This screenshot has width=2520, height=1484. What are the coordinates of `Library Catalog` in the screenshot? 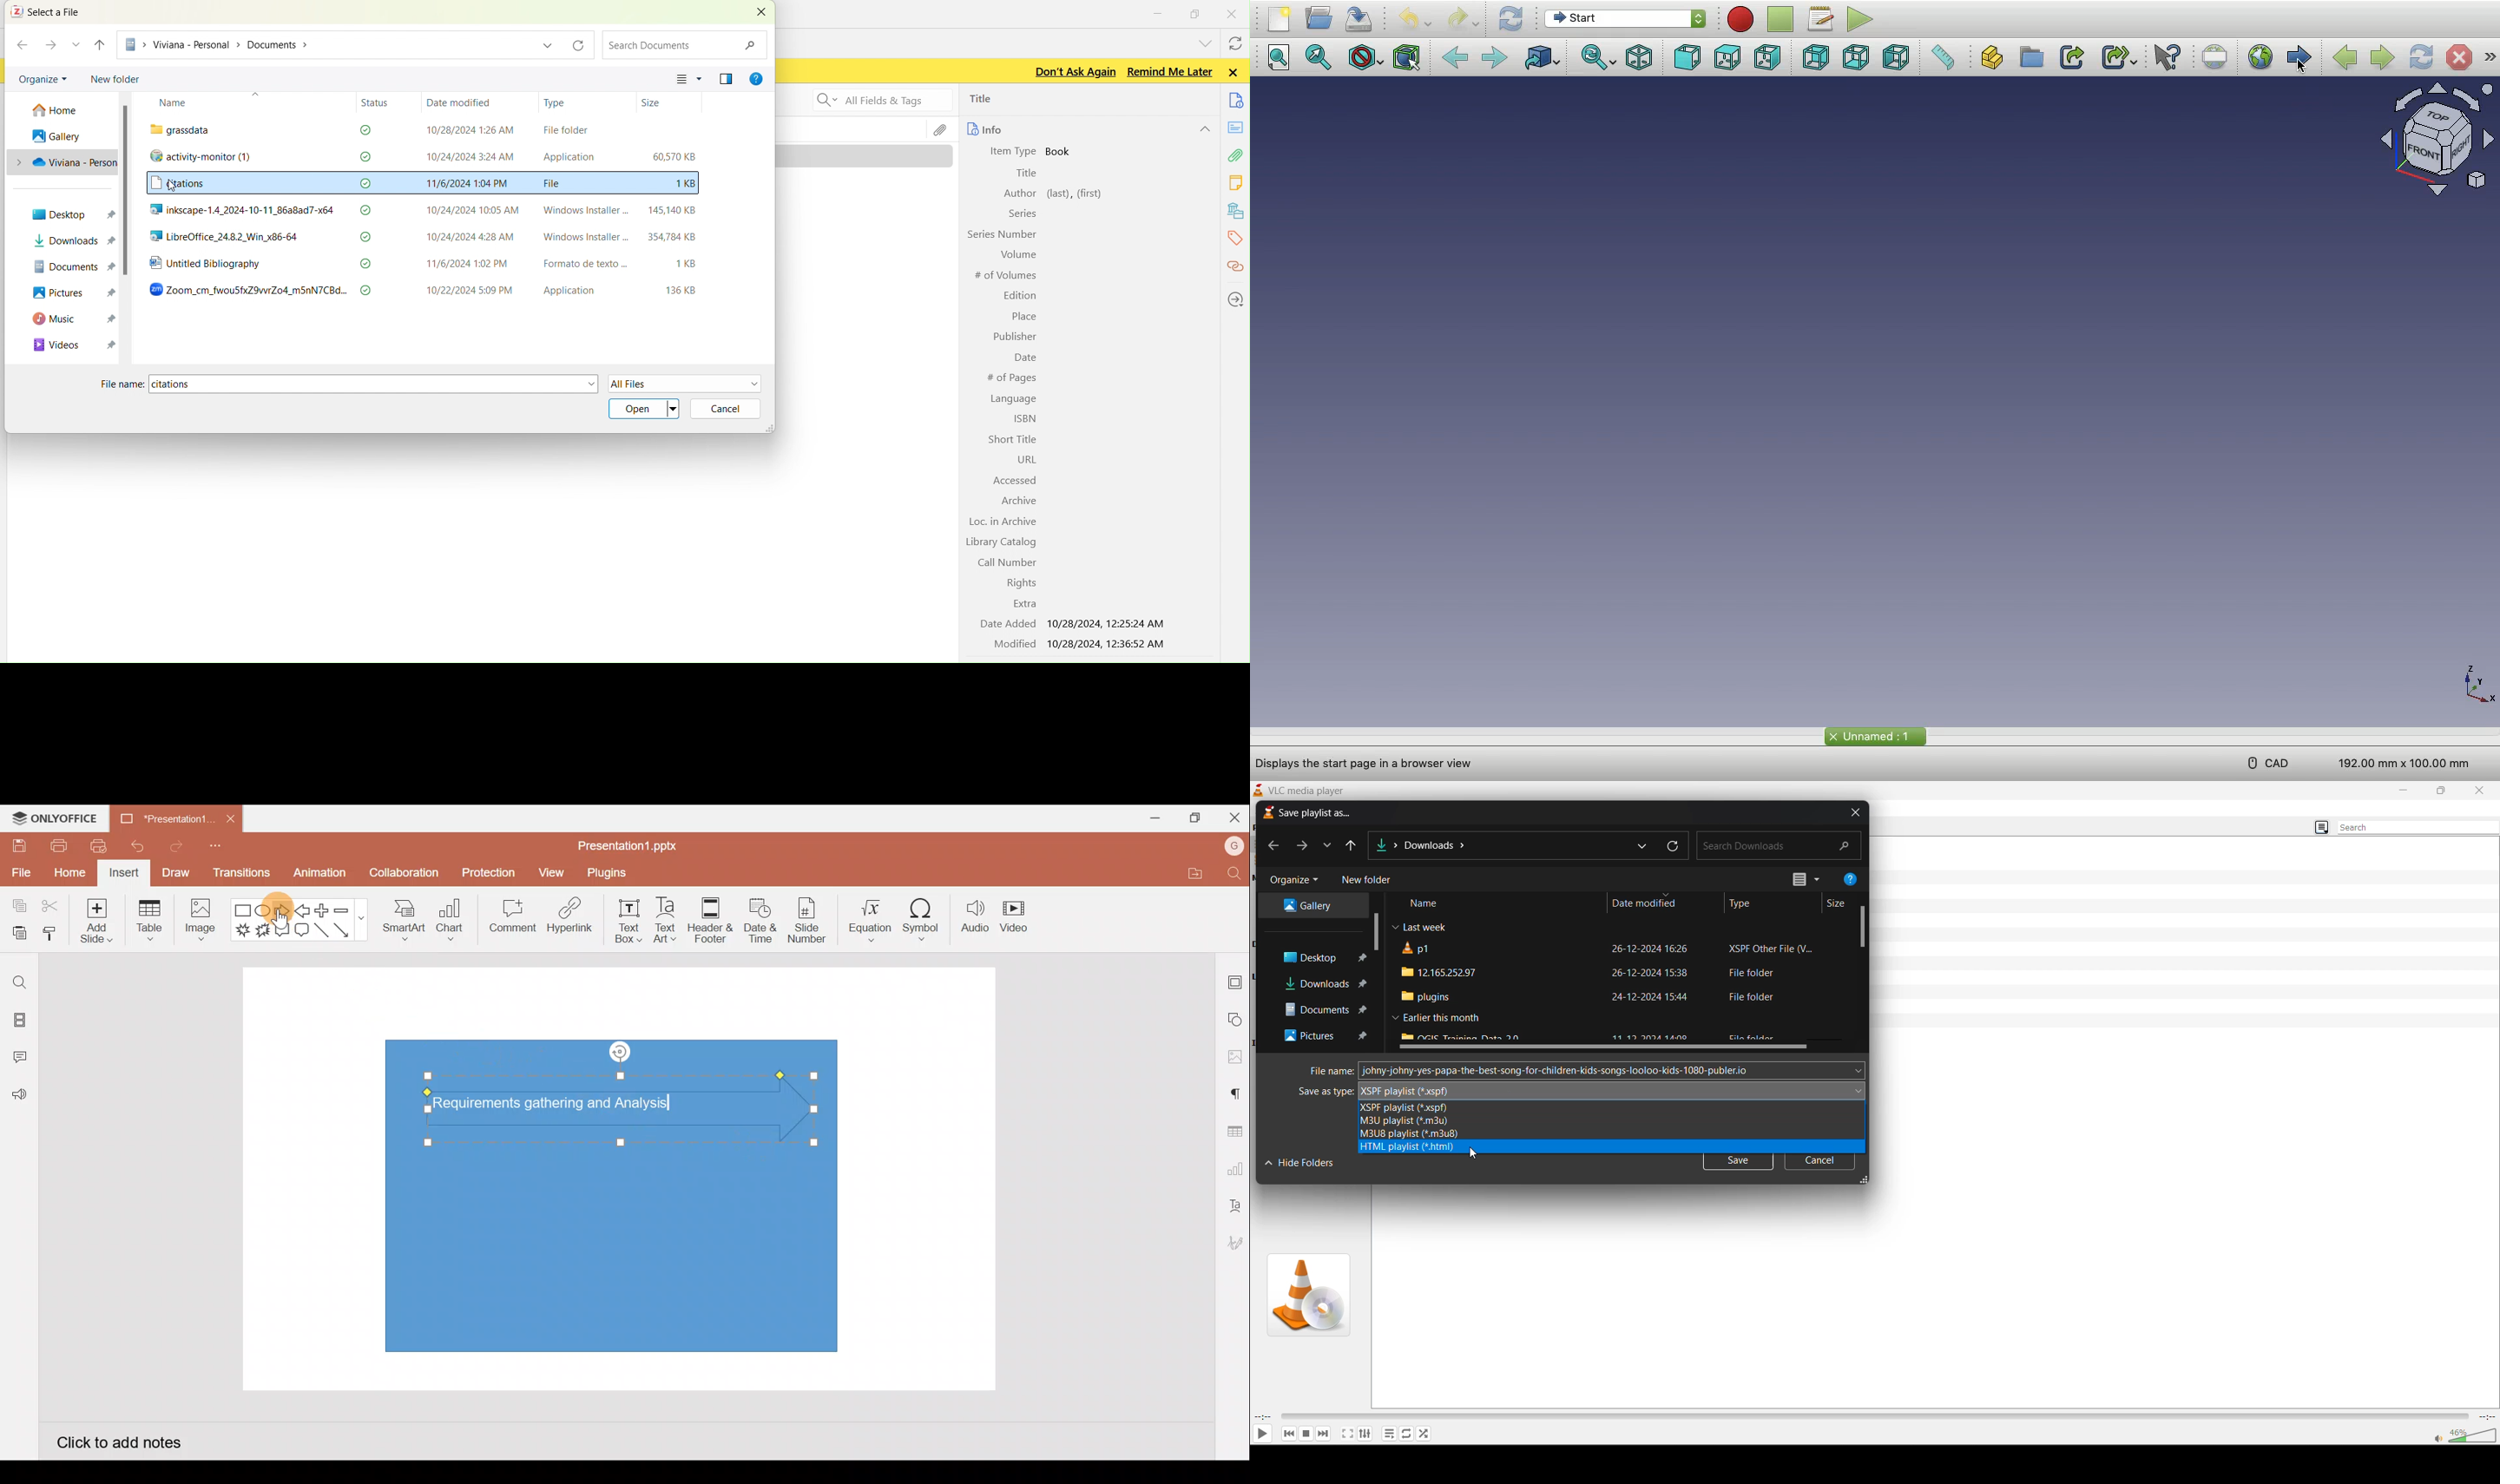 It's located at (998, 543).